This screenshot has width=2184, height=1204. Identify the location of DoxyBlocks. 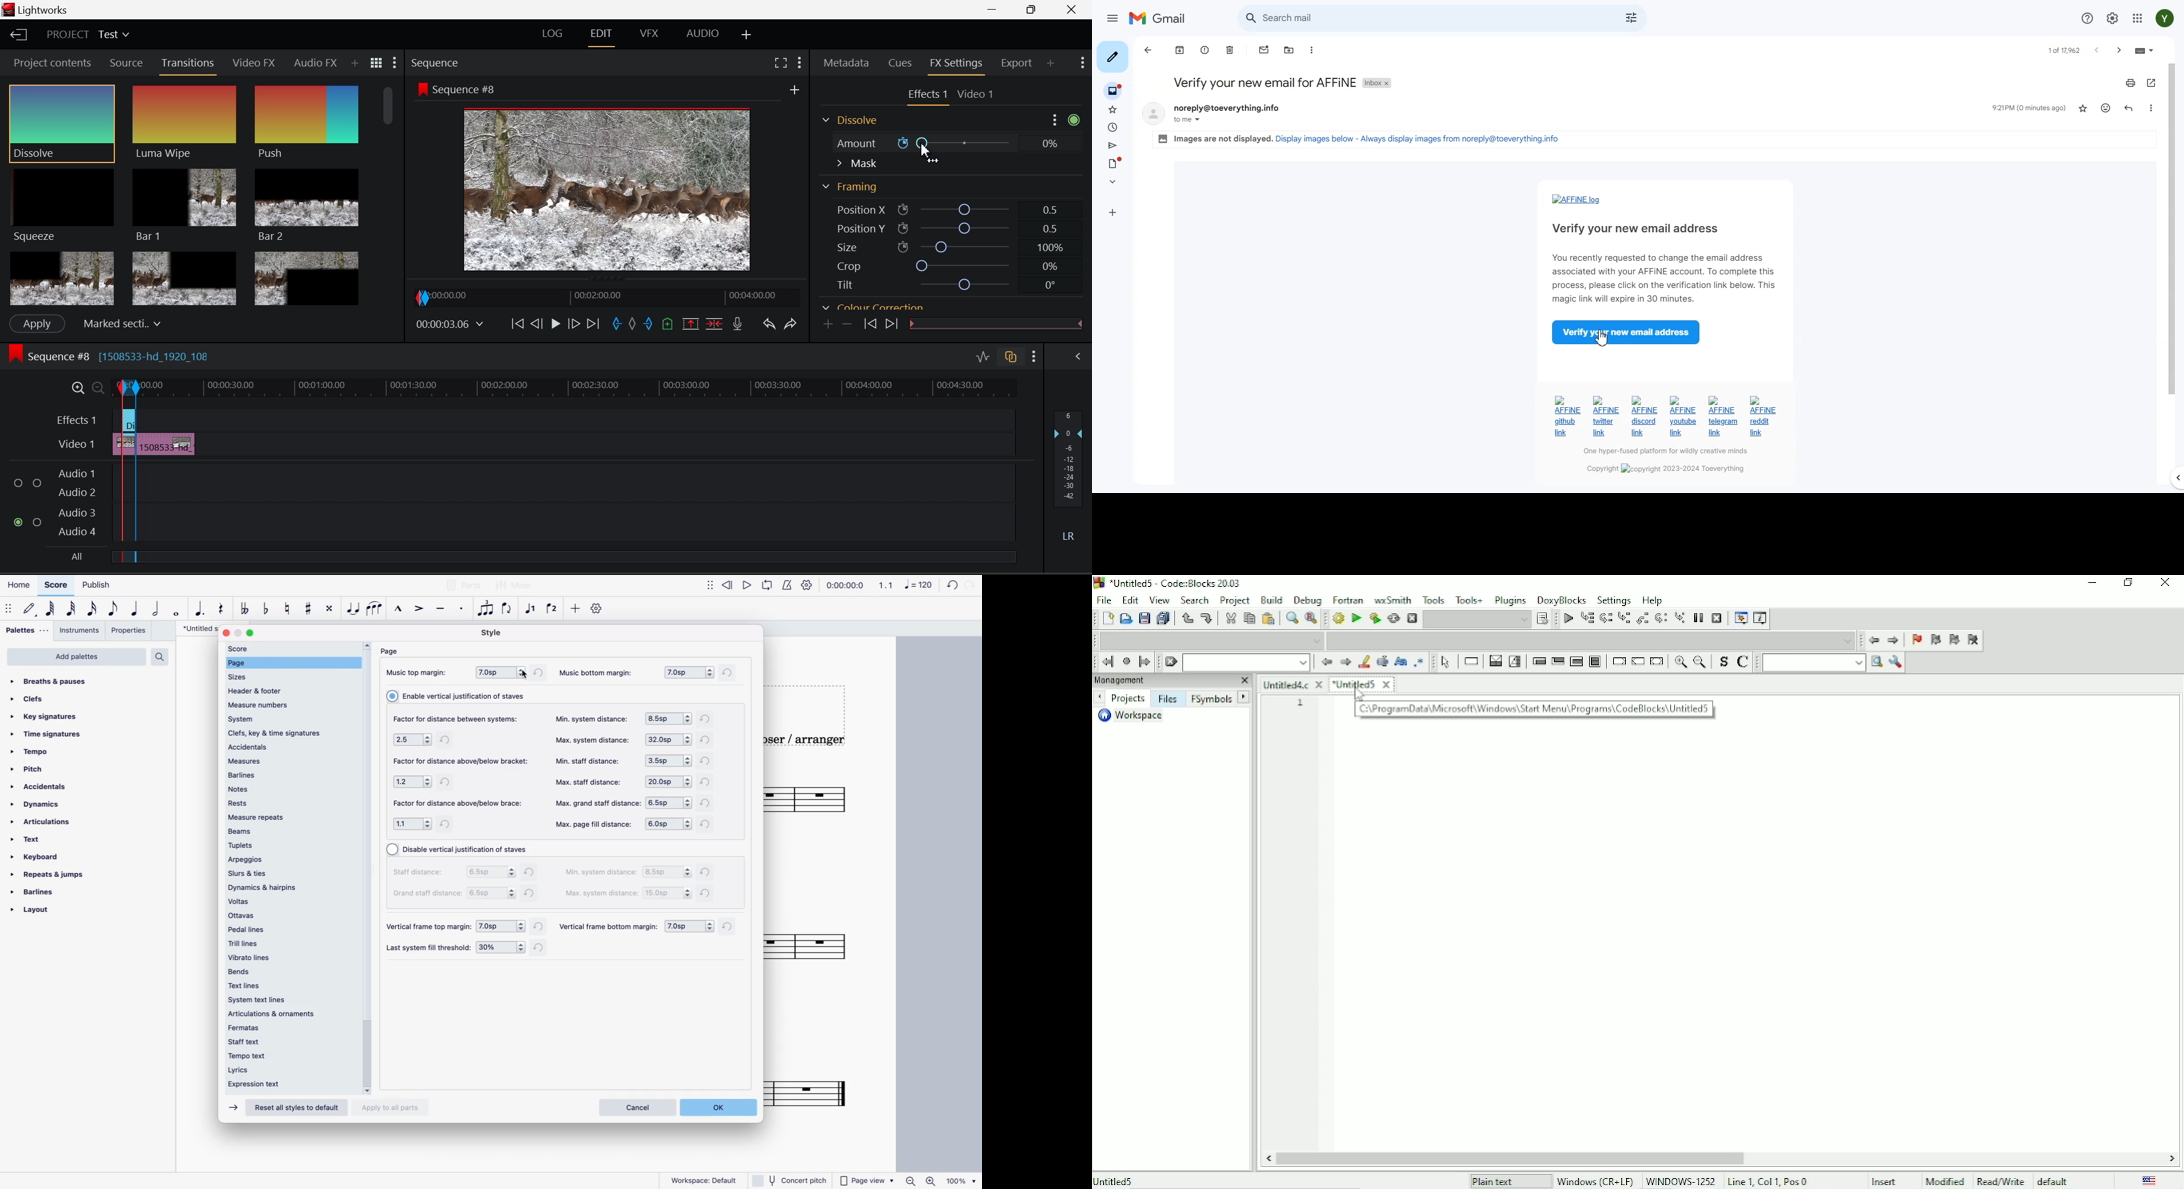
(1561, 599).